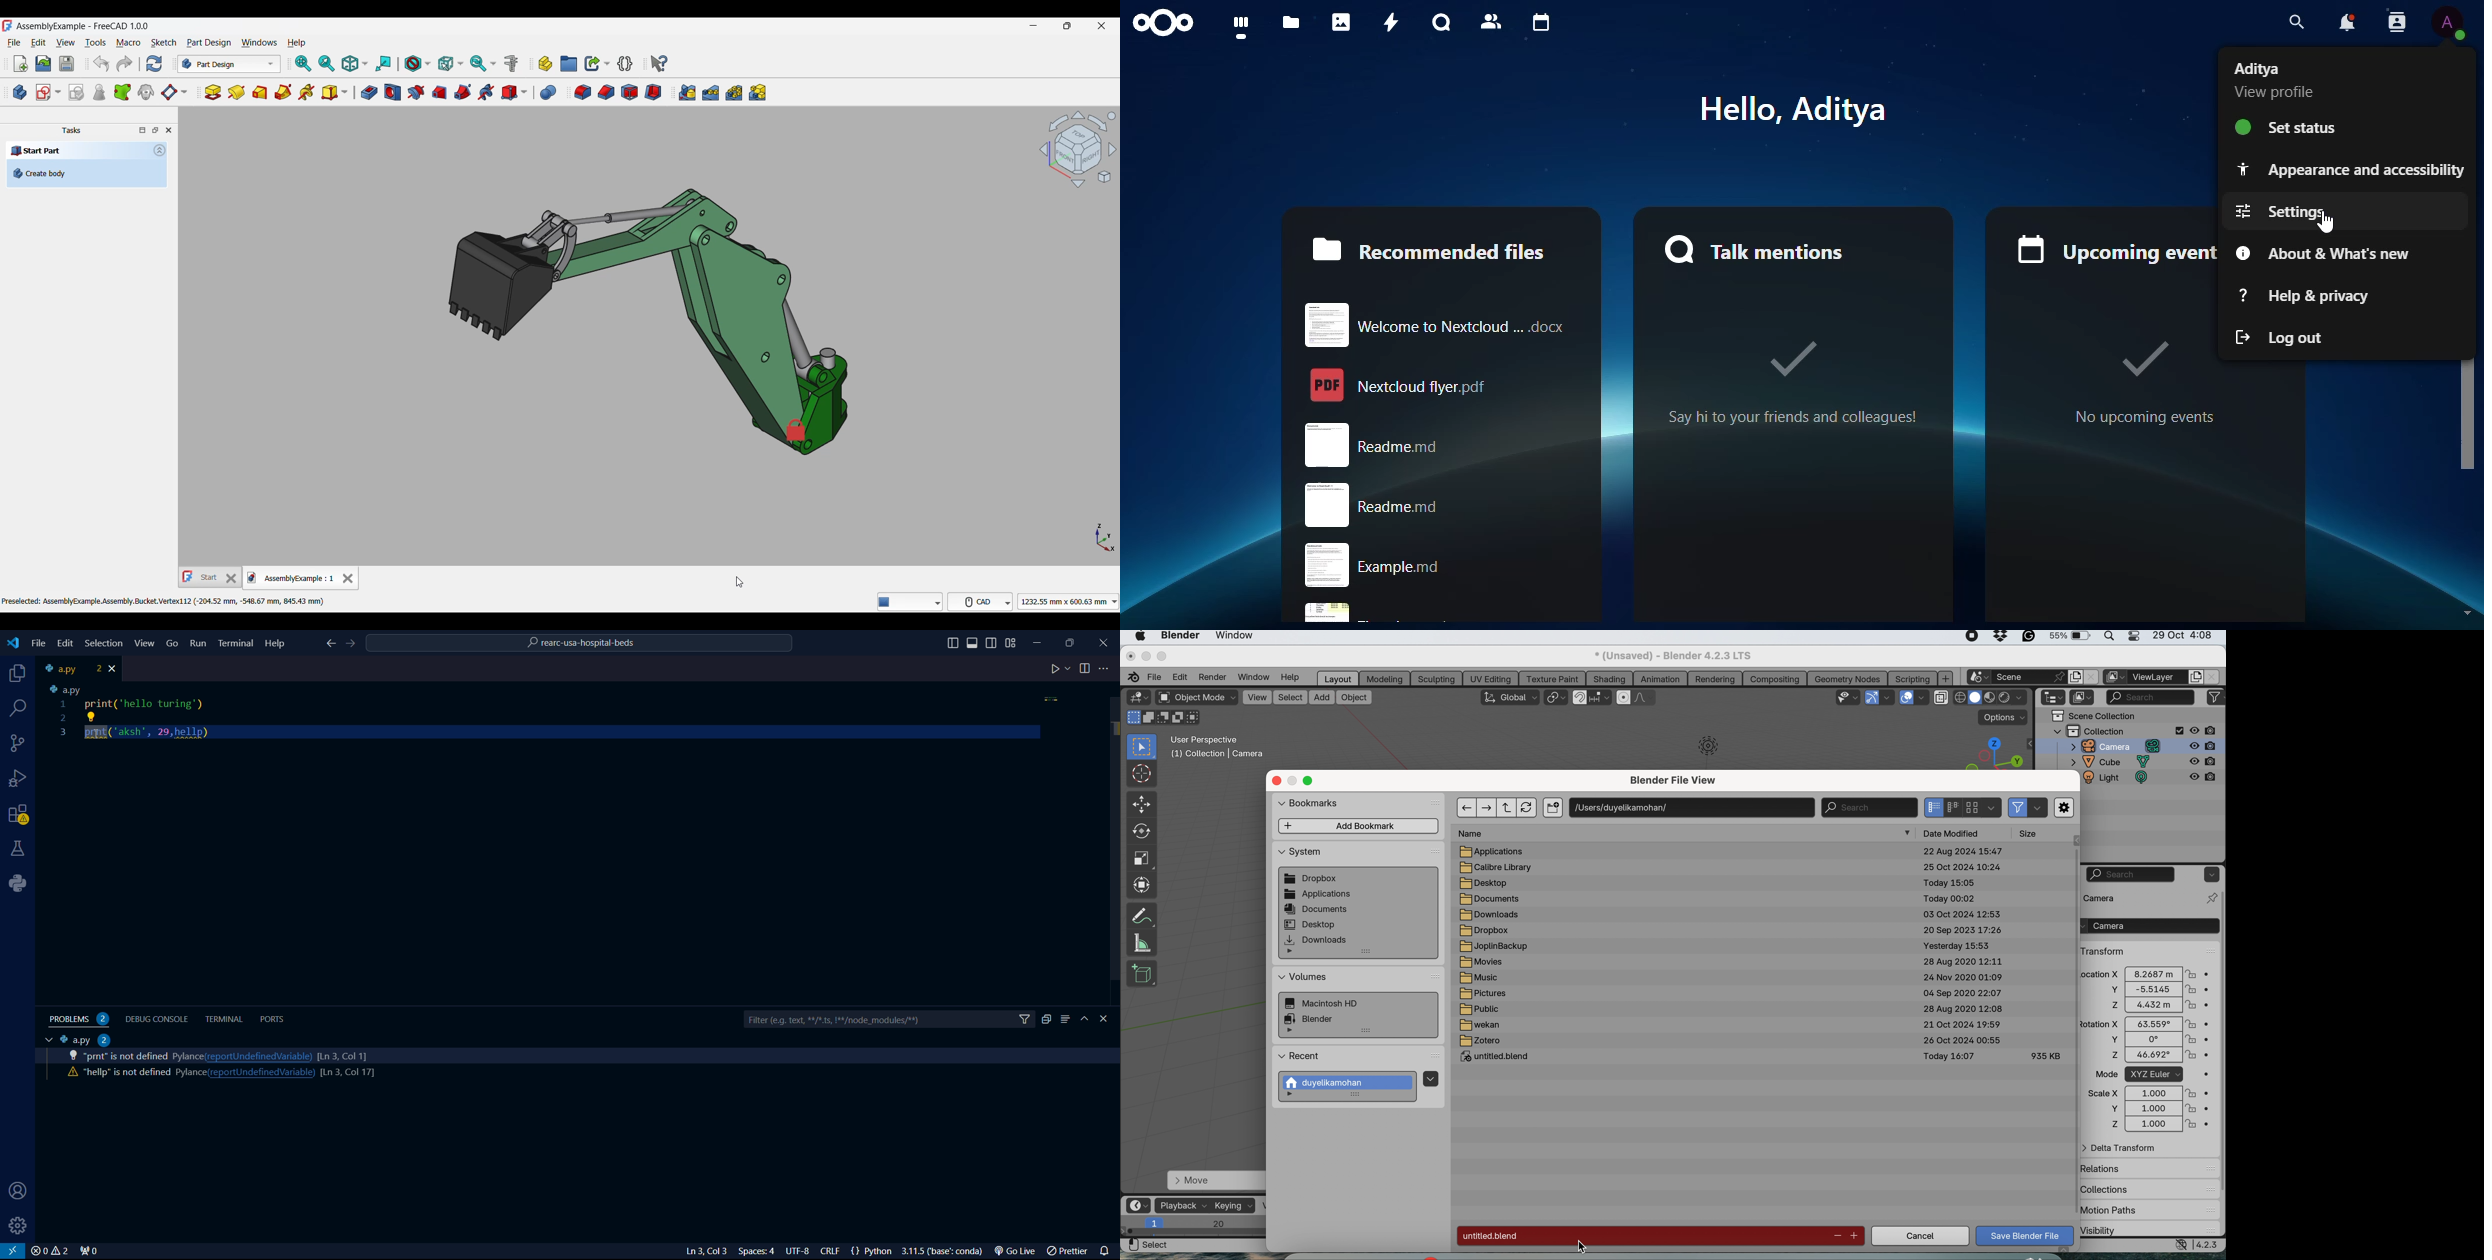  Describe the element at coordinates (258, 1056) in the screenshot. I see `reportundefinedvariable` at that location.